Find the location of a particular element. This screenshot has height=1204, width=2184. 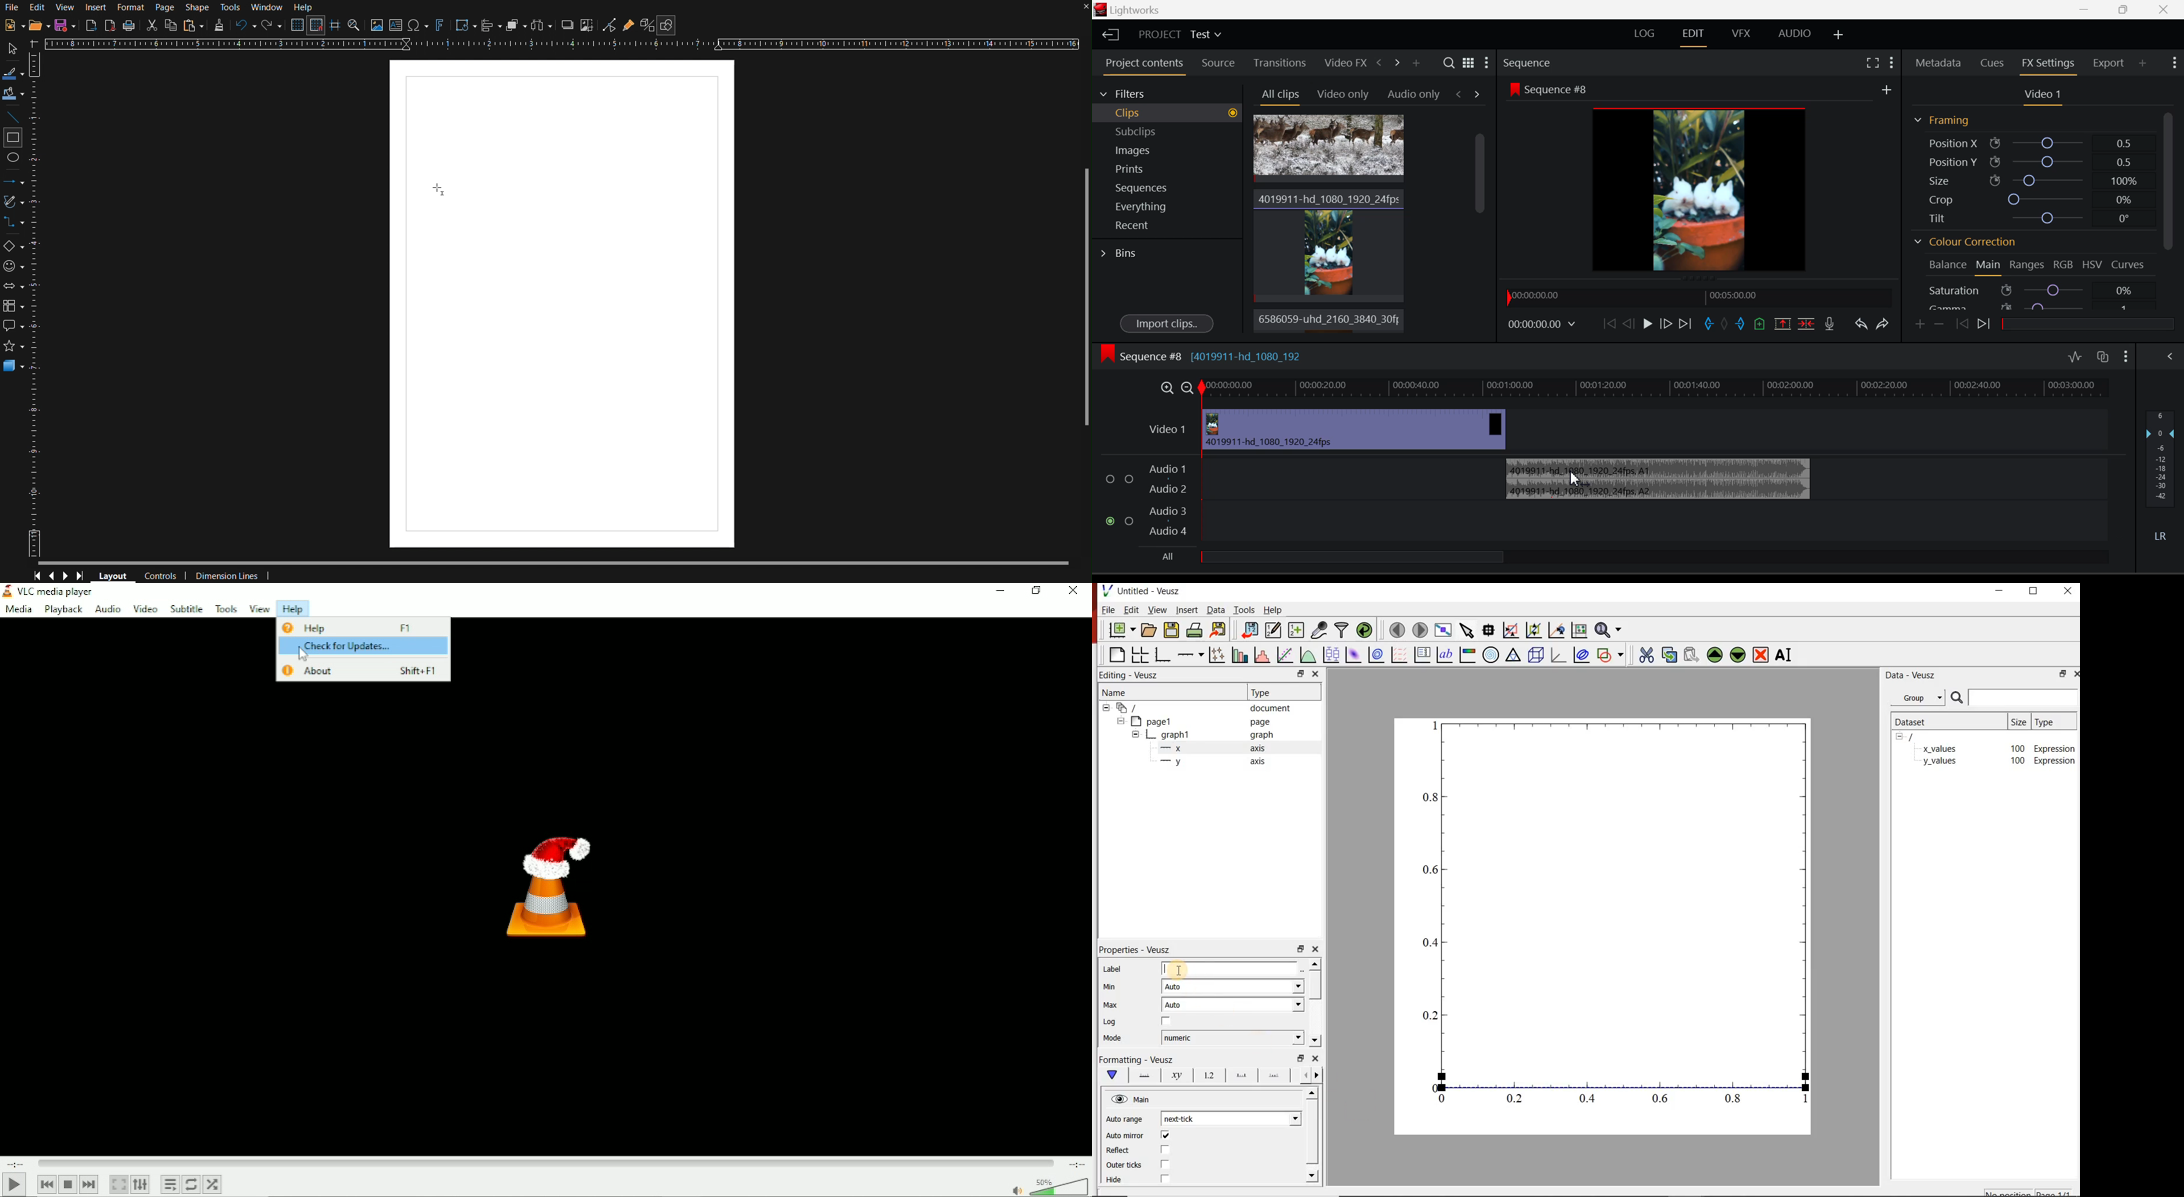

6586059-uhd_2160_3849_30fp is located at coordinates (1326, 320).